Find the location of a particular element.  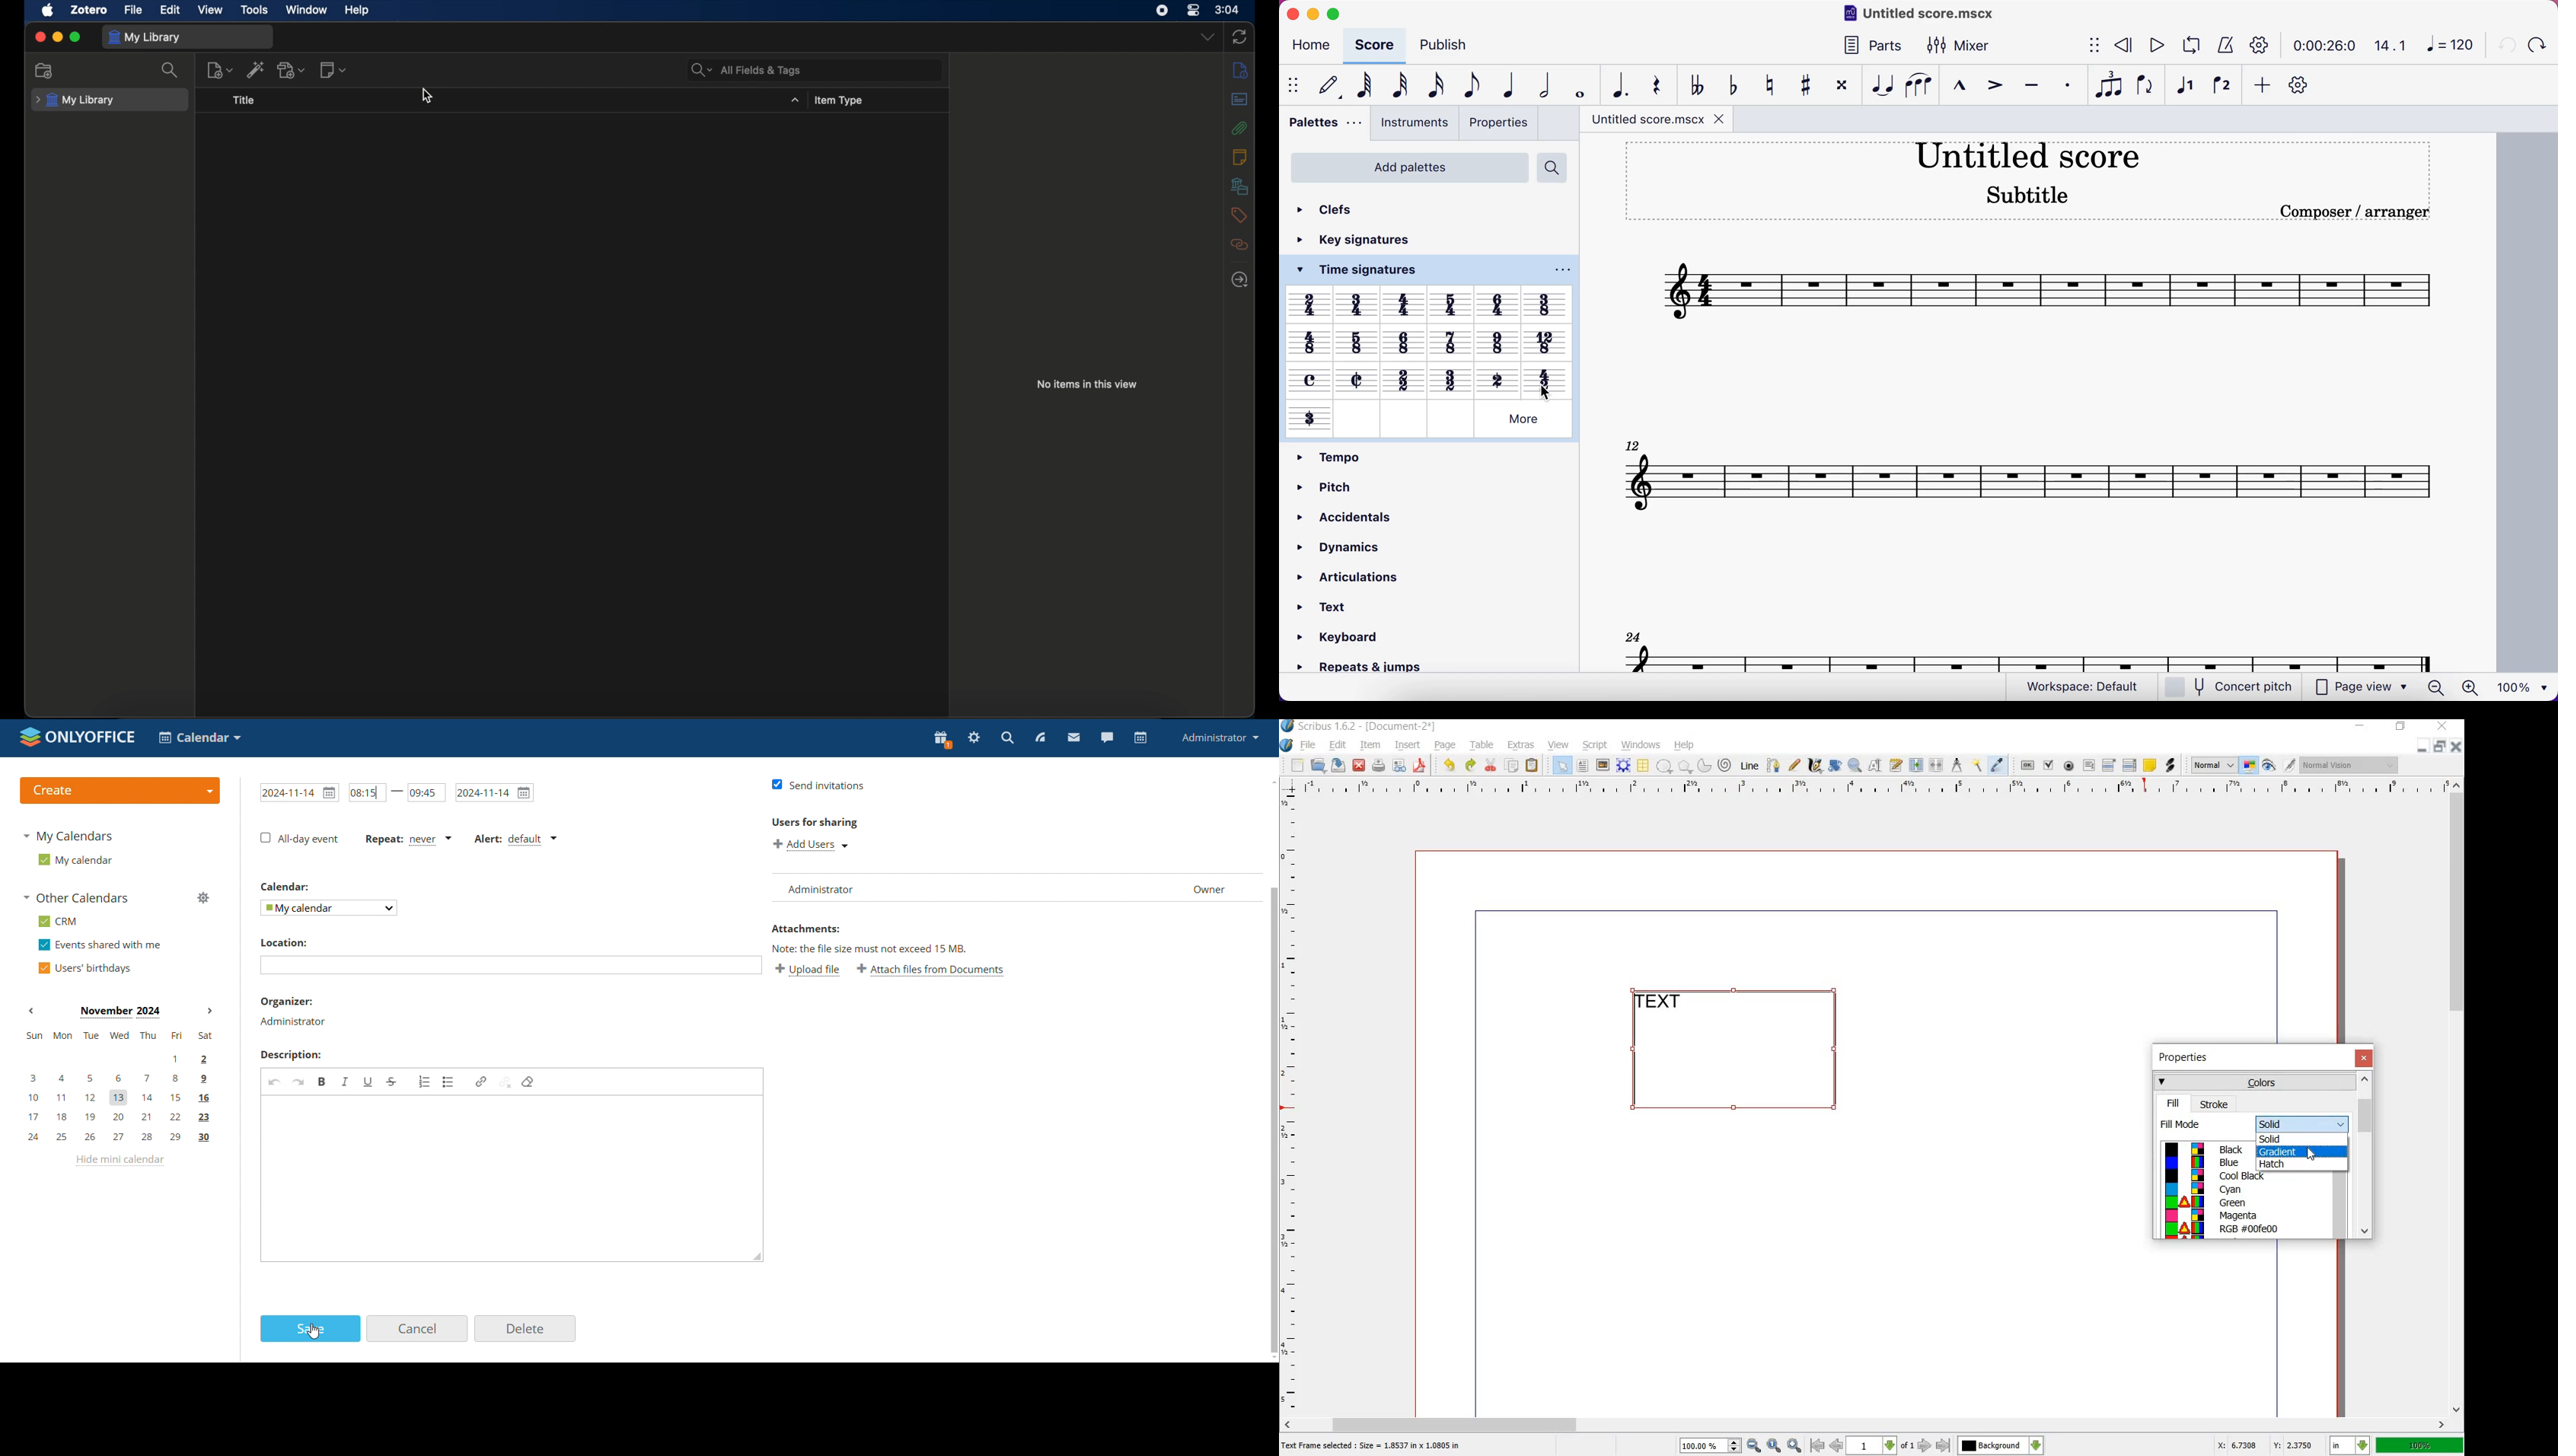

scroll bar is located at coordinates (2458, 1098).